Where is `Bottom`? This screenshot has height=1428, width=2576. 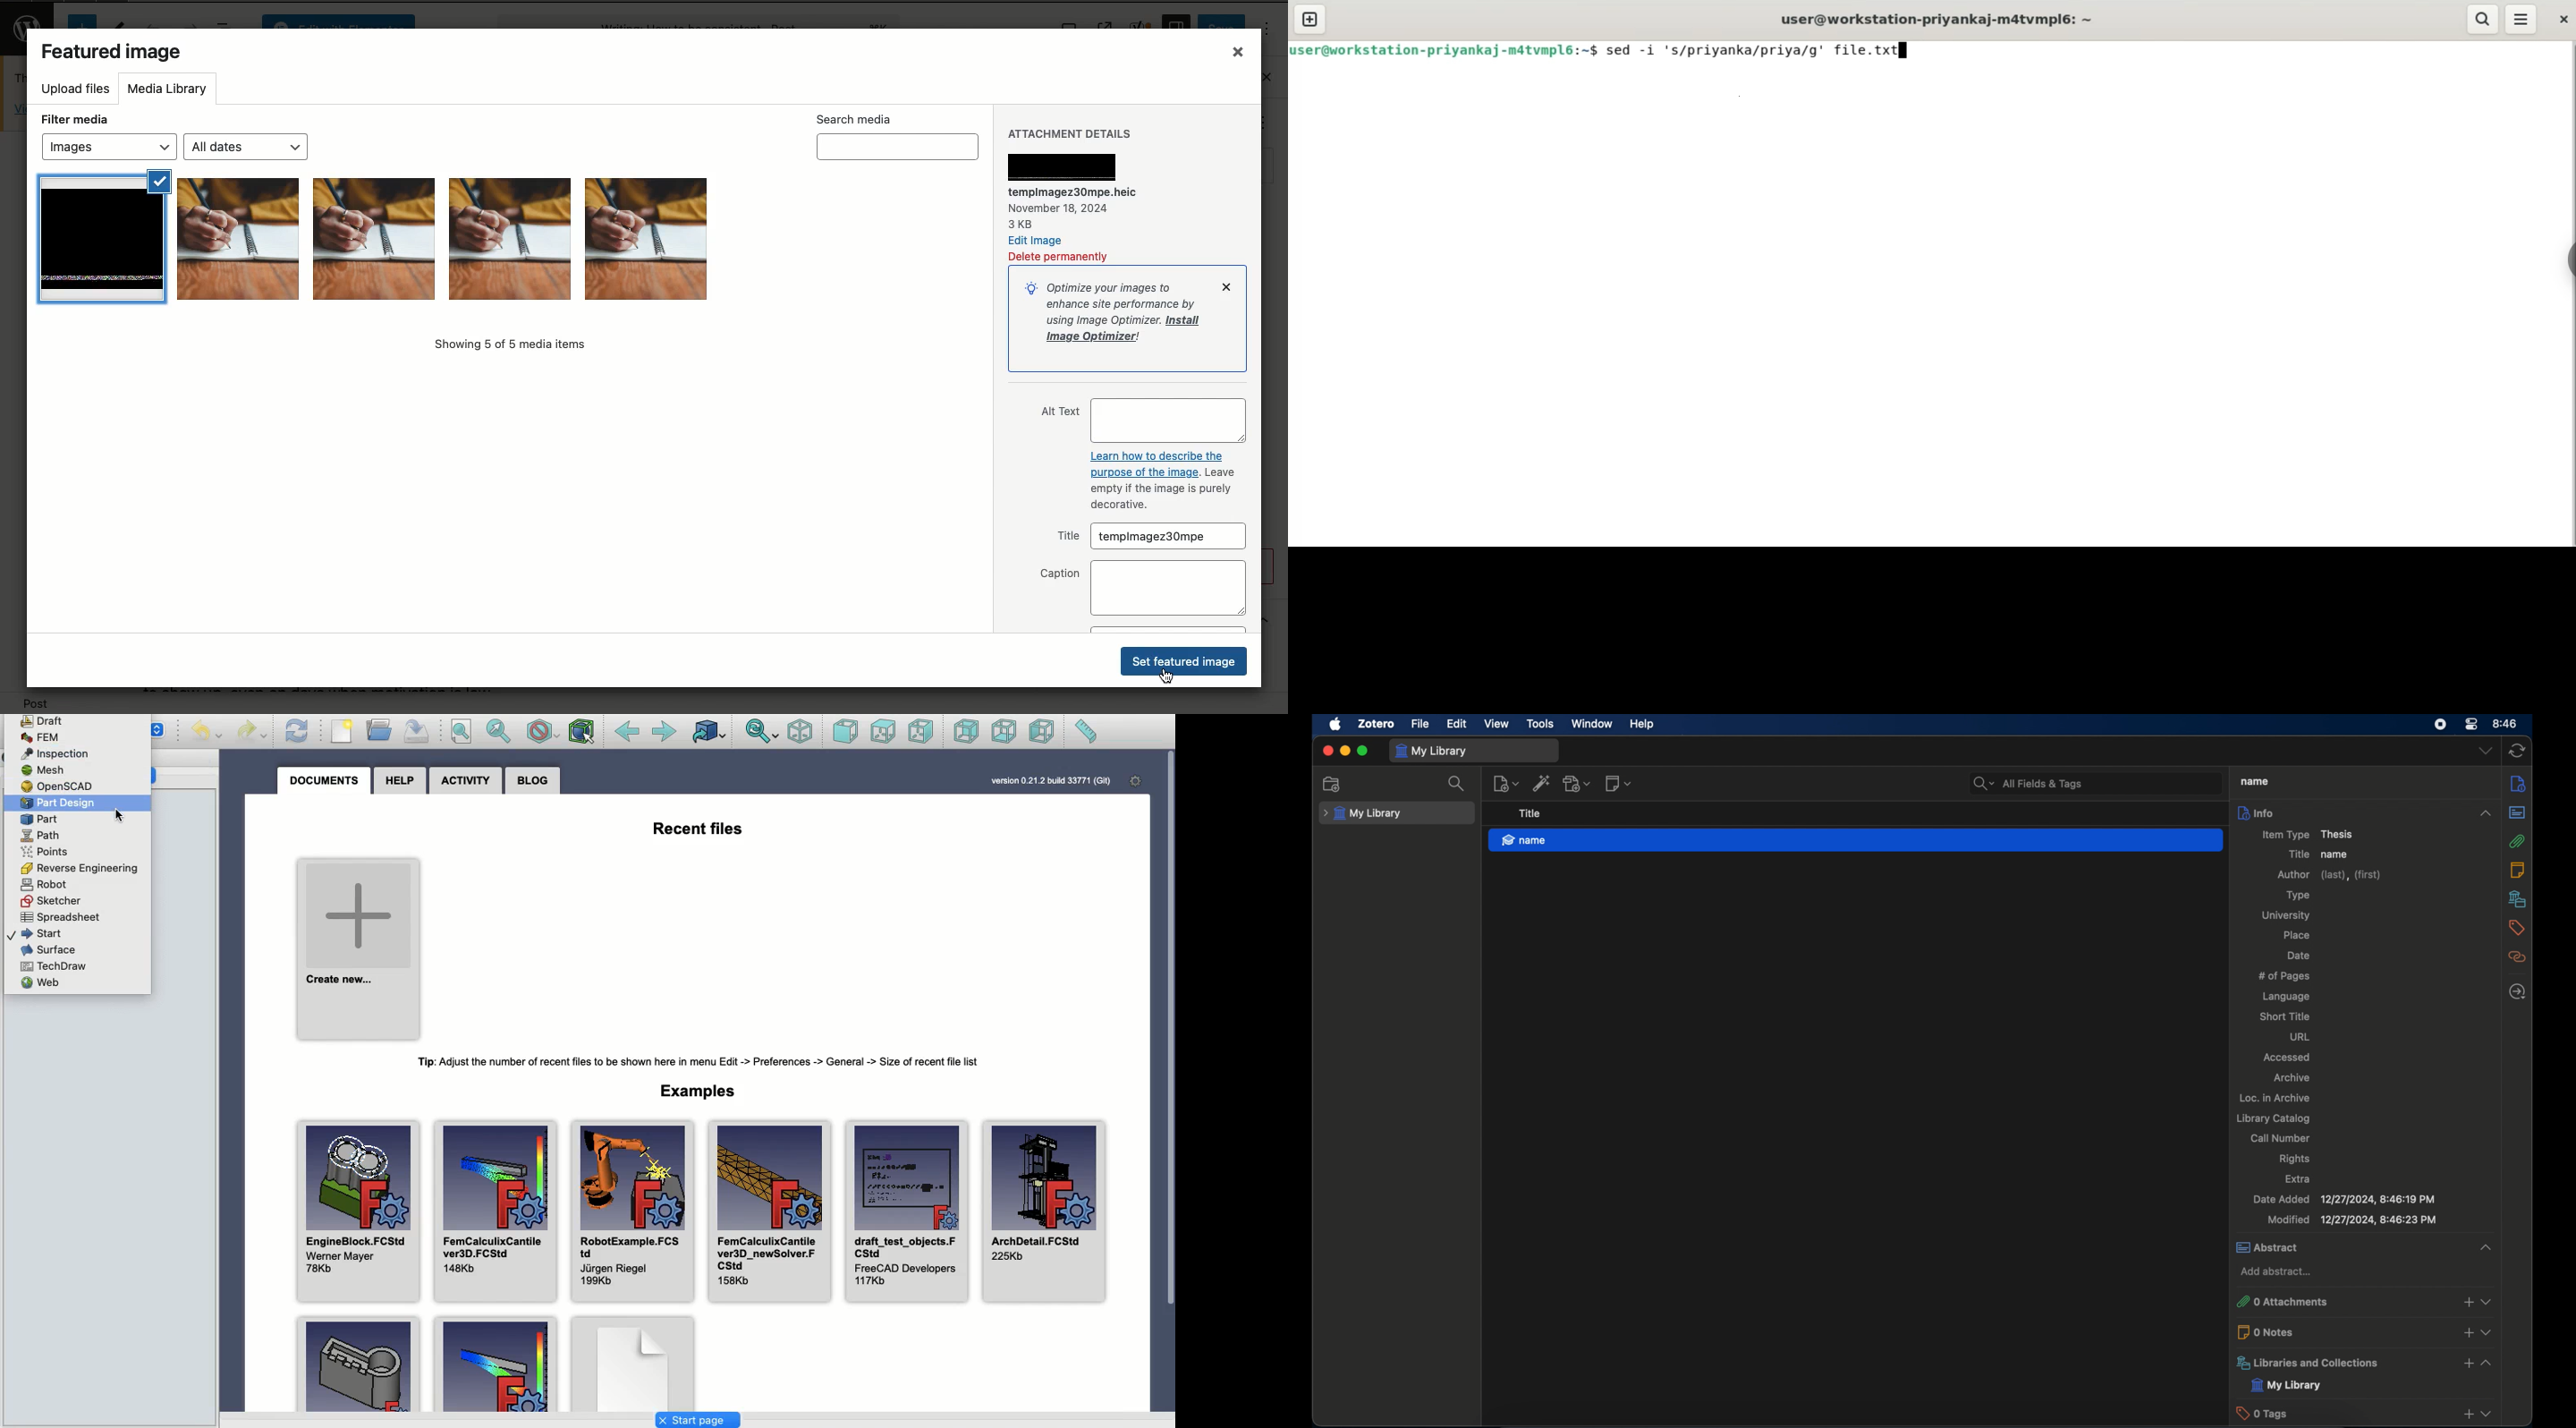
Bottom is located at coordinates (1003, 733).